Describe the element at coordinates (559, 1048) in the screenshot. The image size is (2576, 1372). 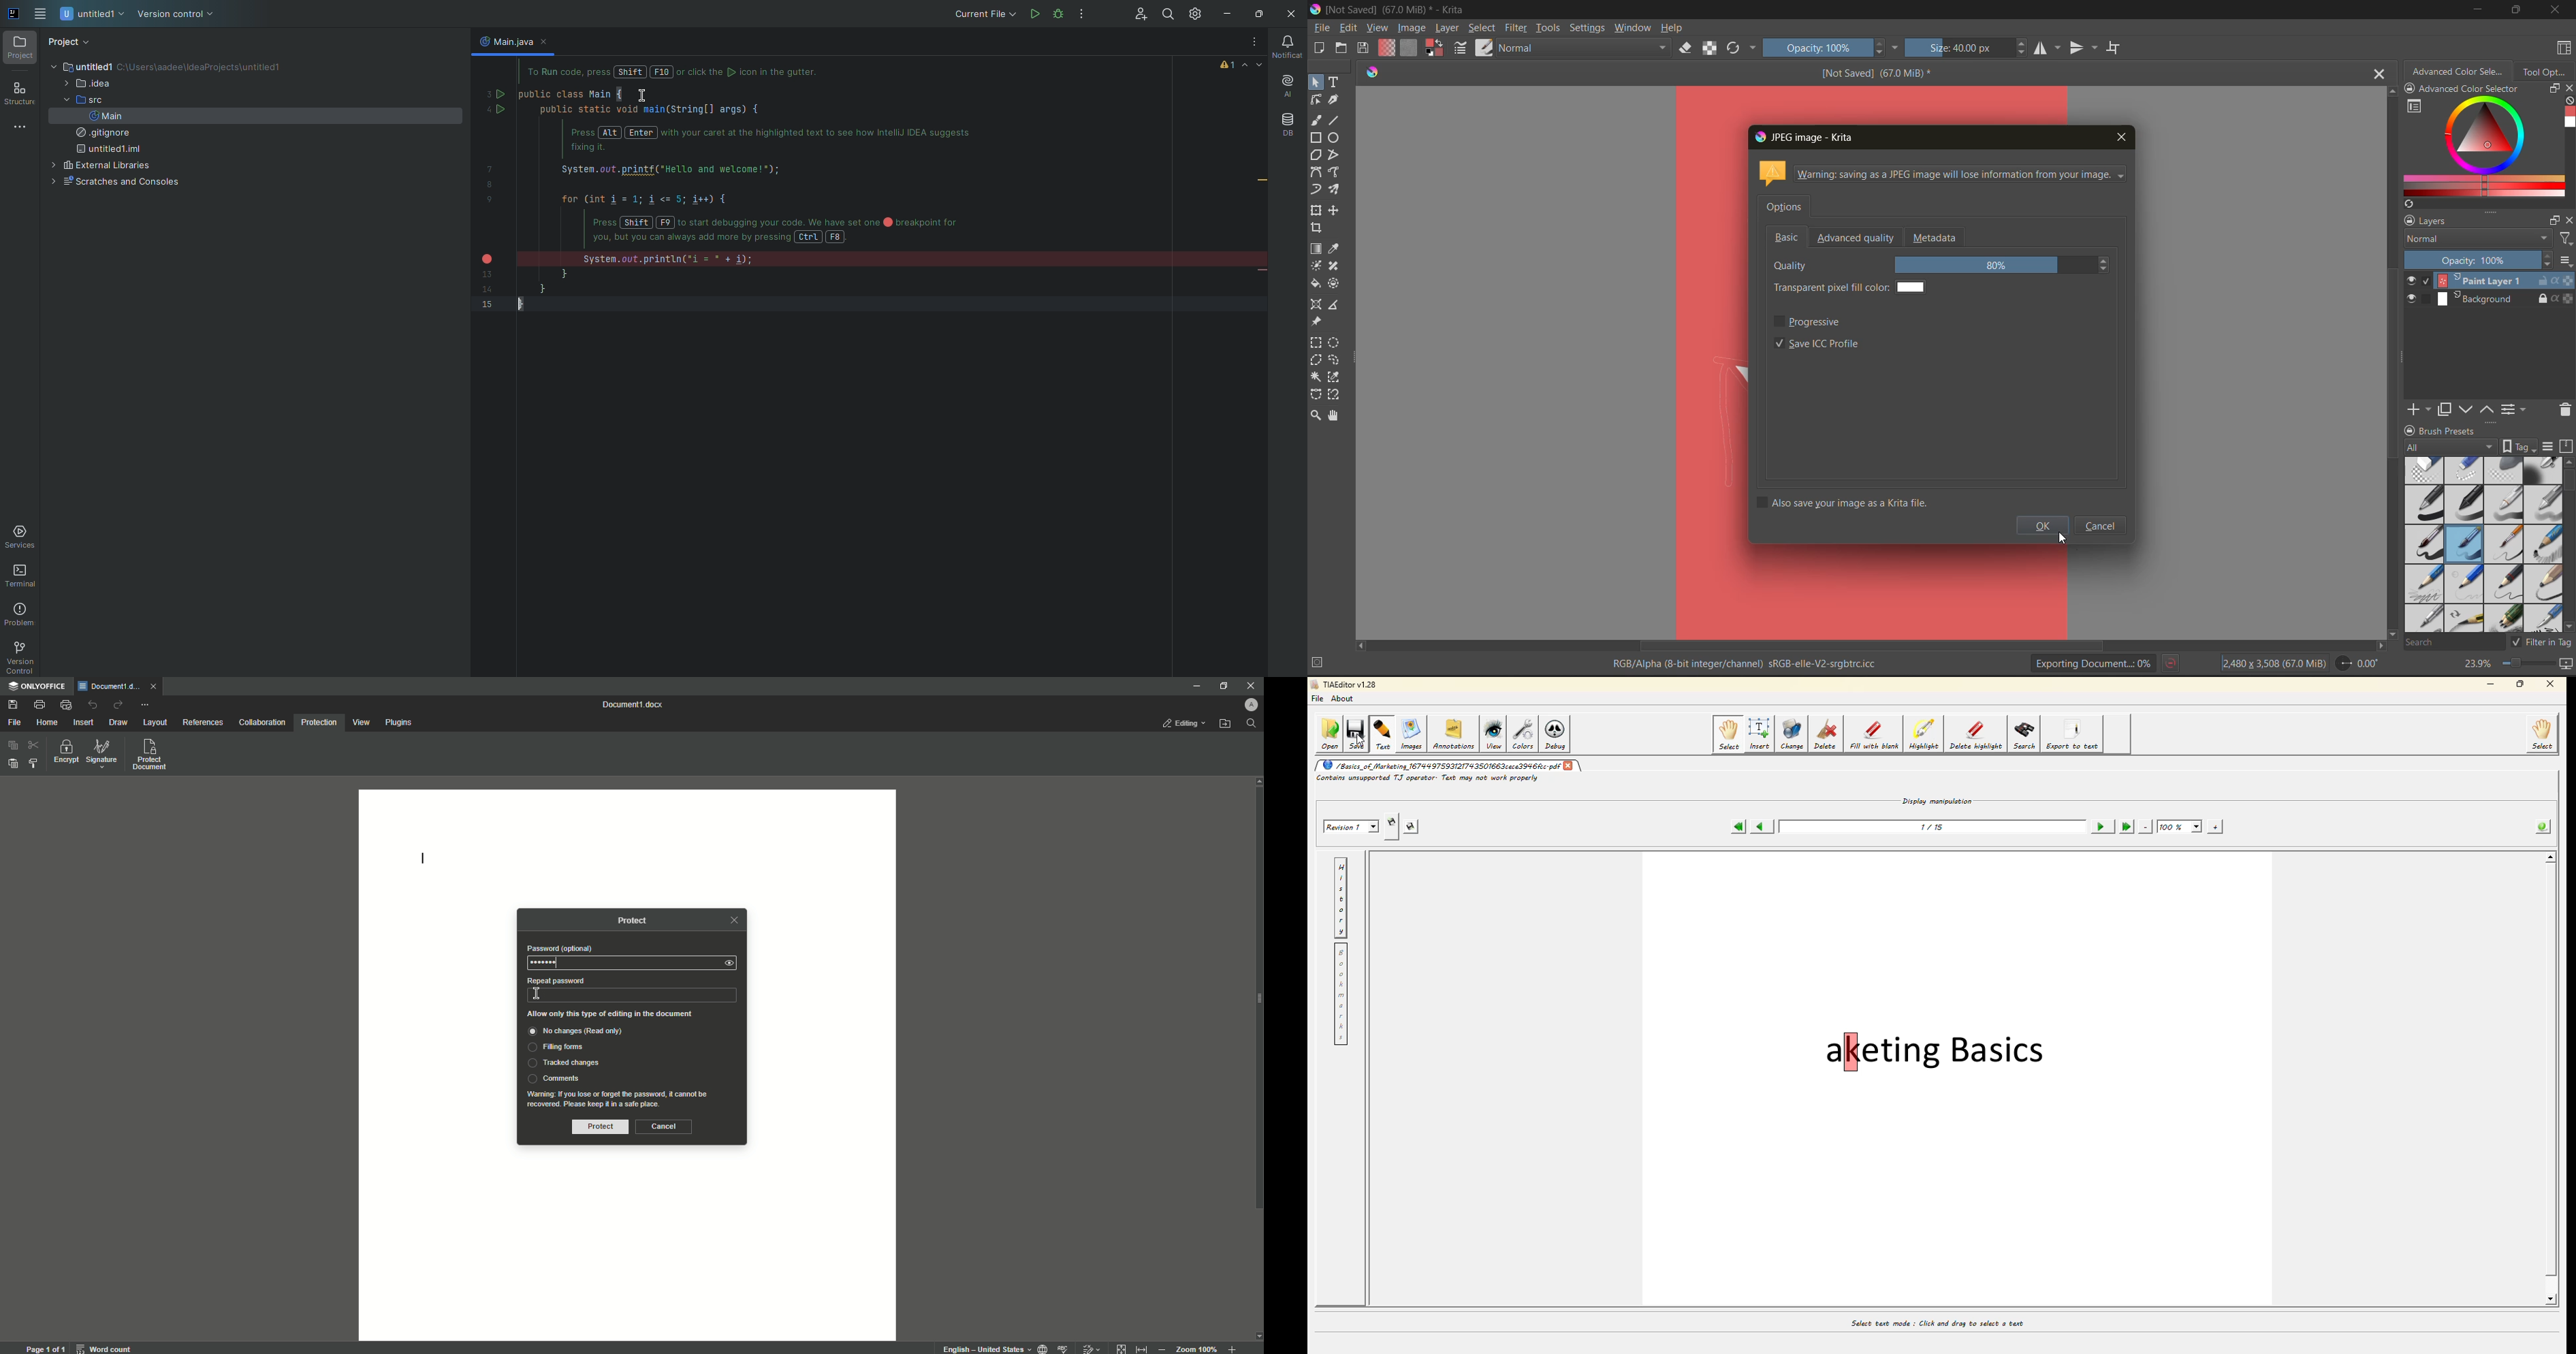
I see `Filing Forms` at that location.